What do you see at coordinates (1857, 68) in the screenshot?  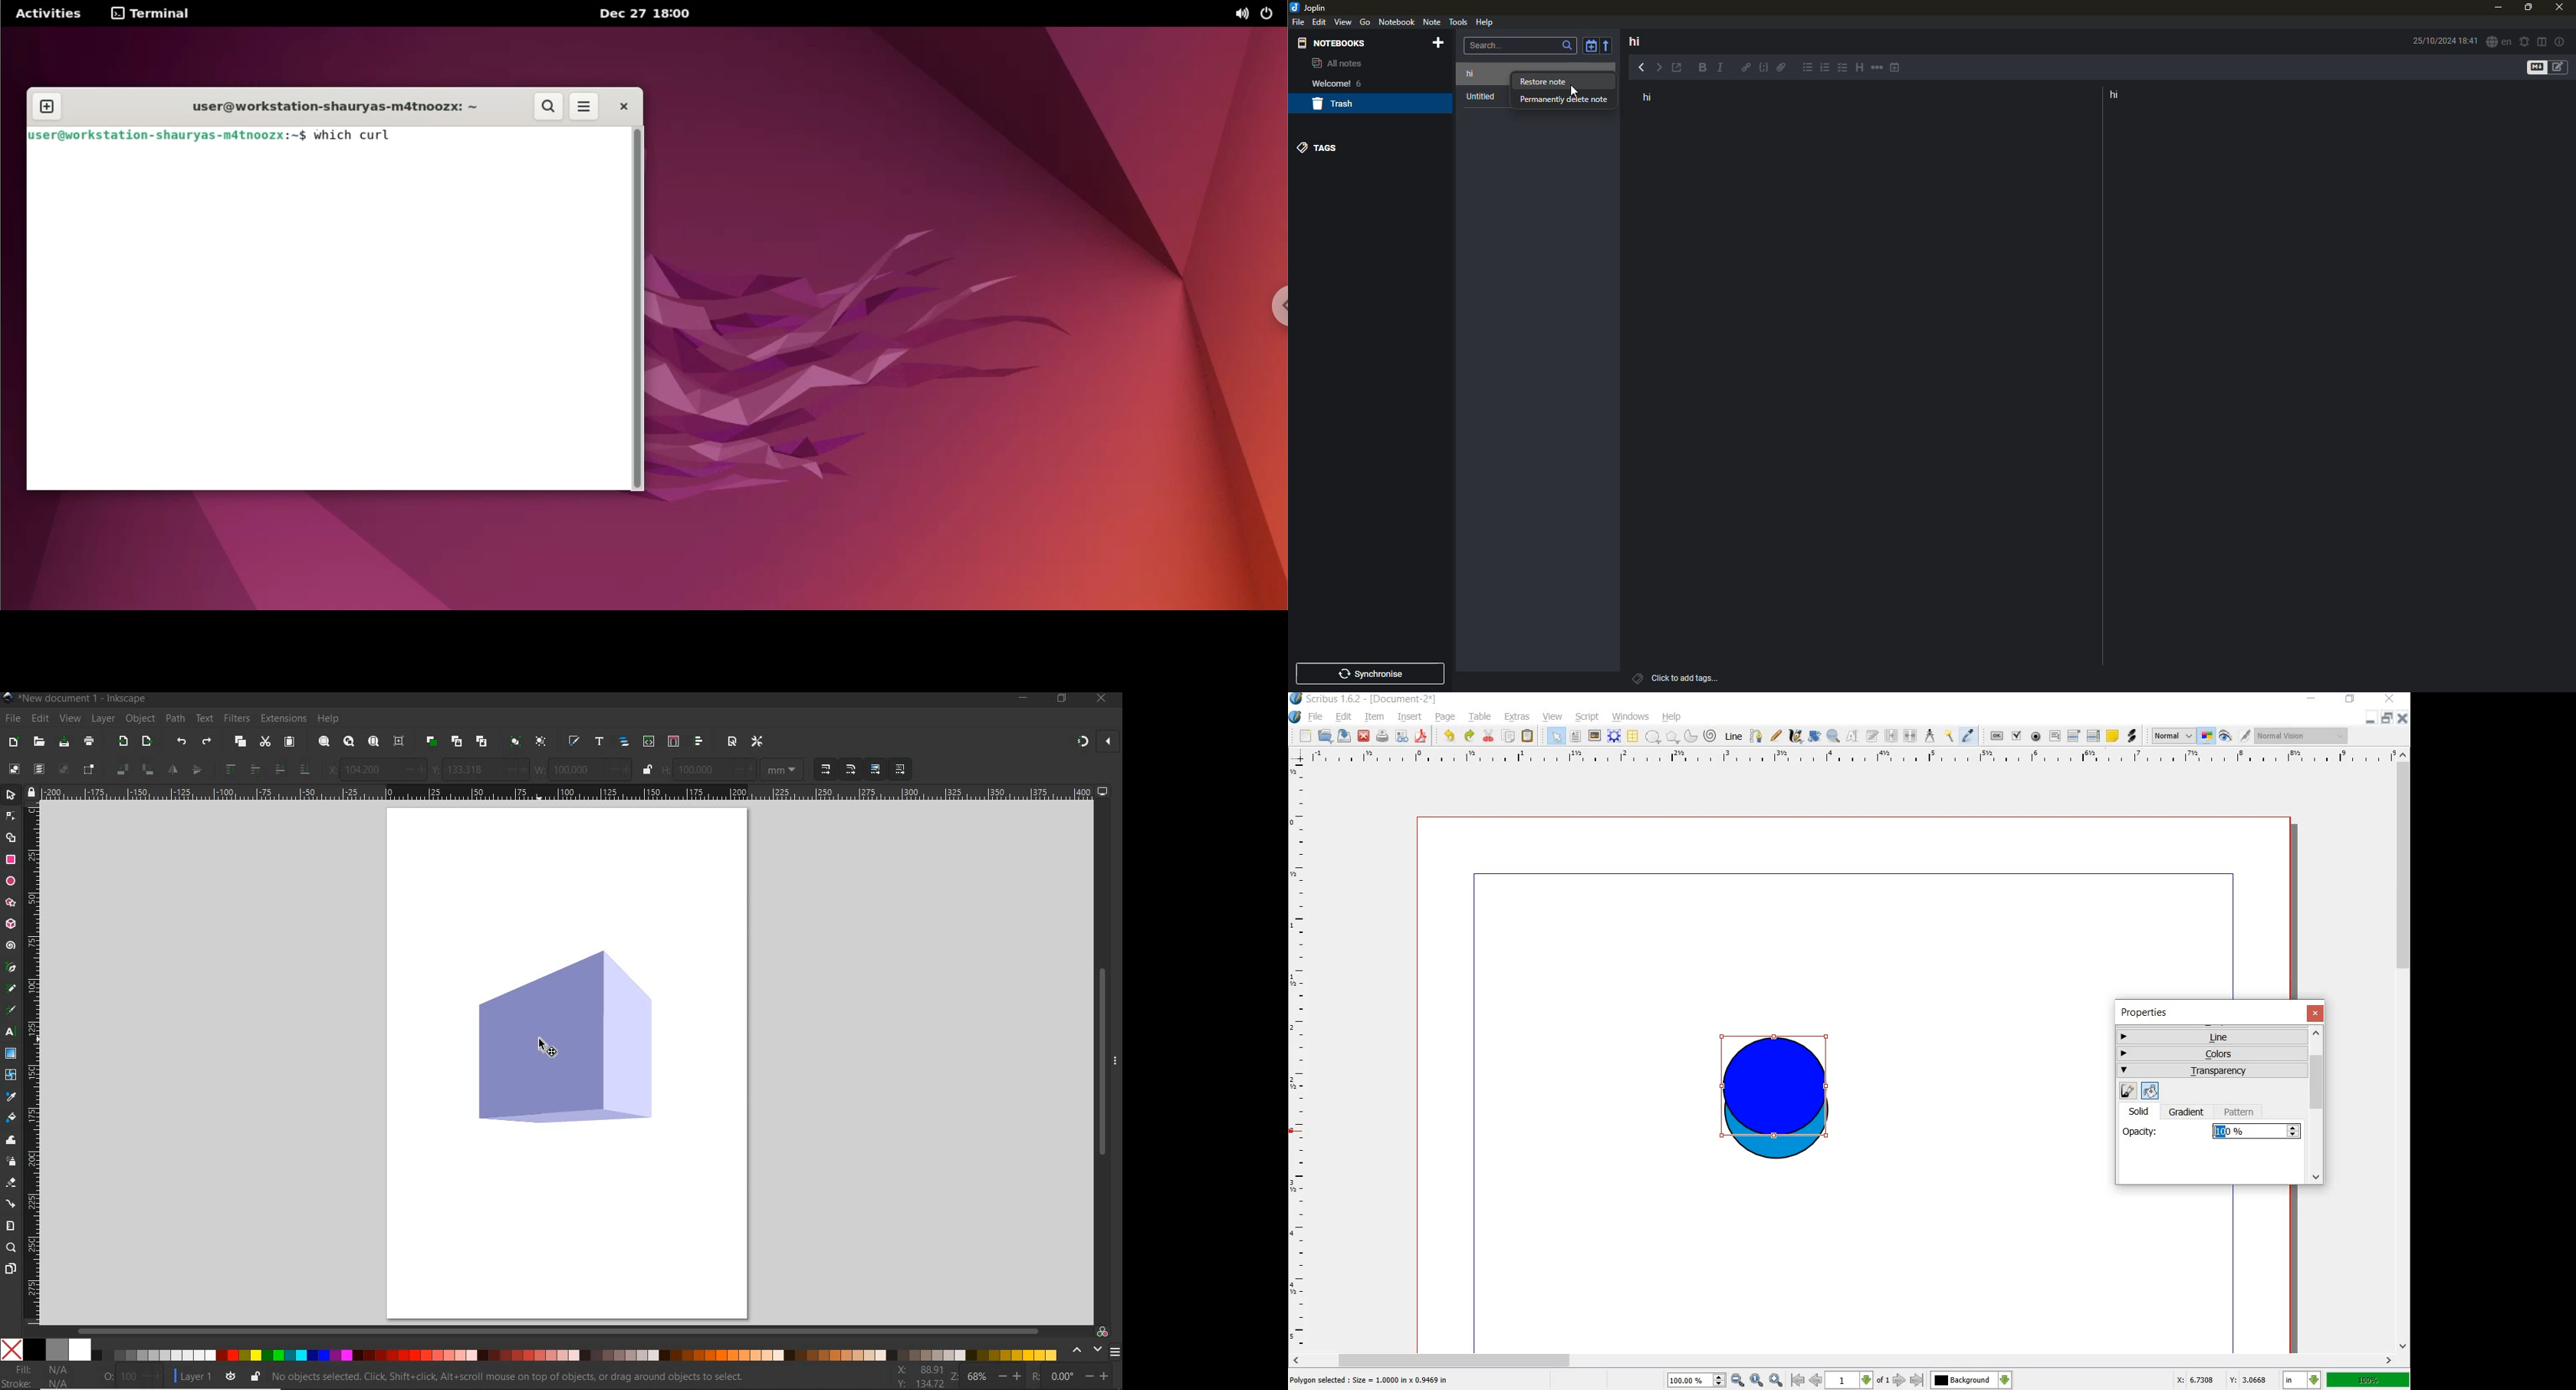 I see `heading` at bounding box center [1857, 68].